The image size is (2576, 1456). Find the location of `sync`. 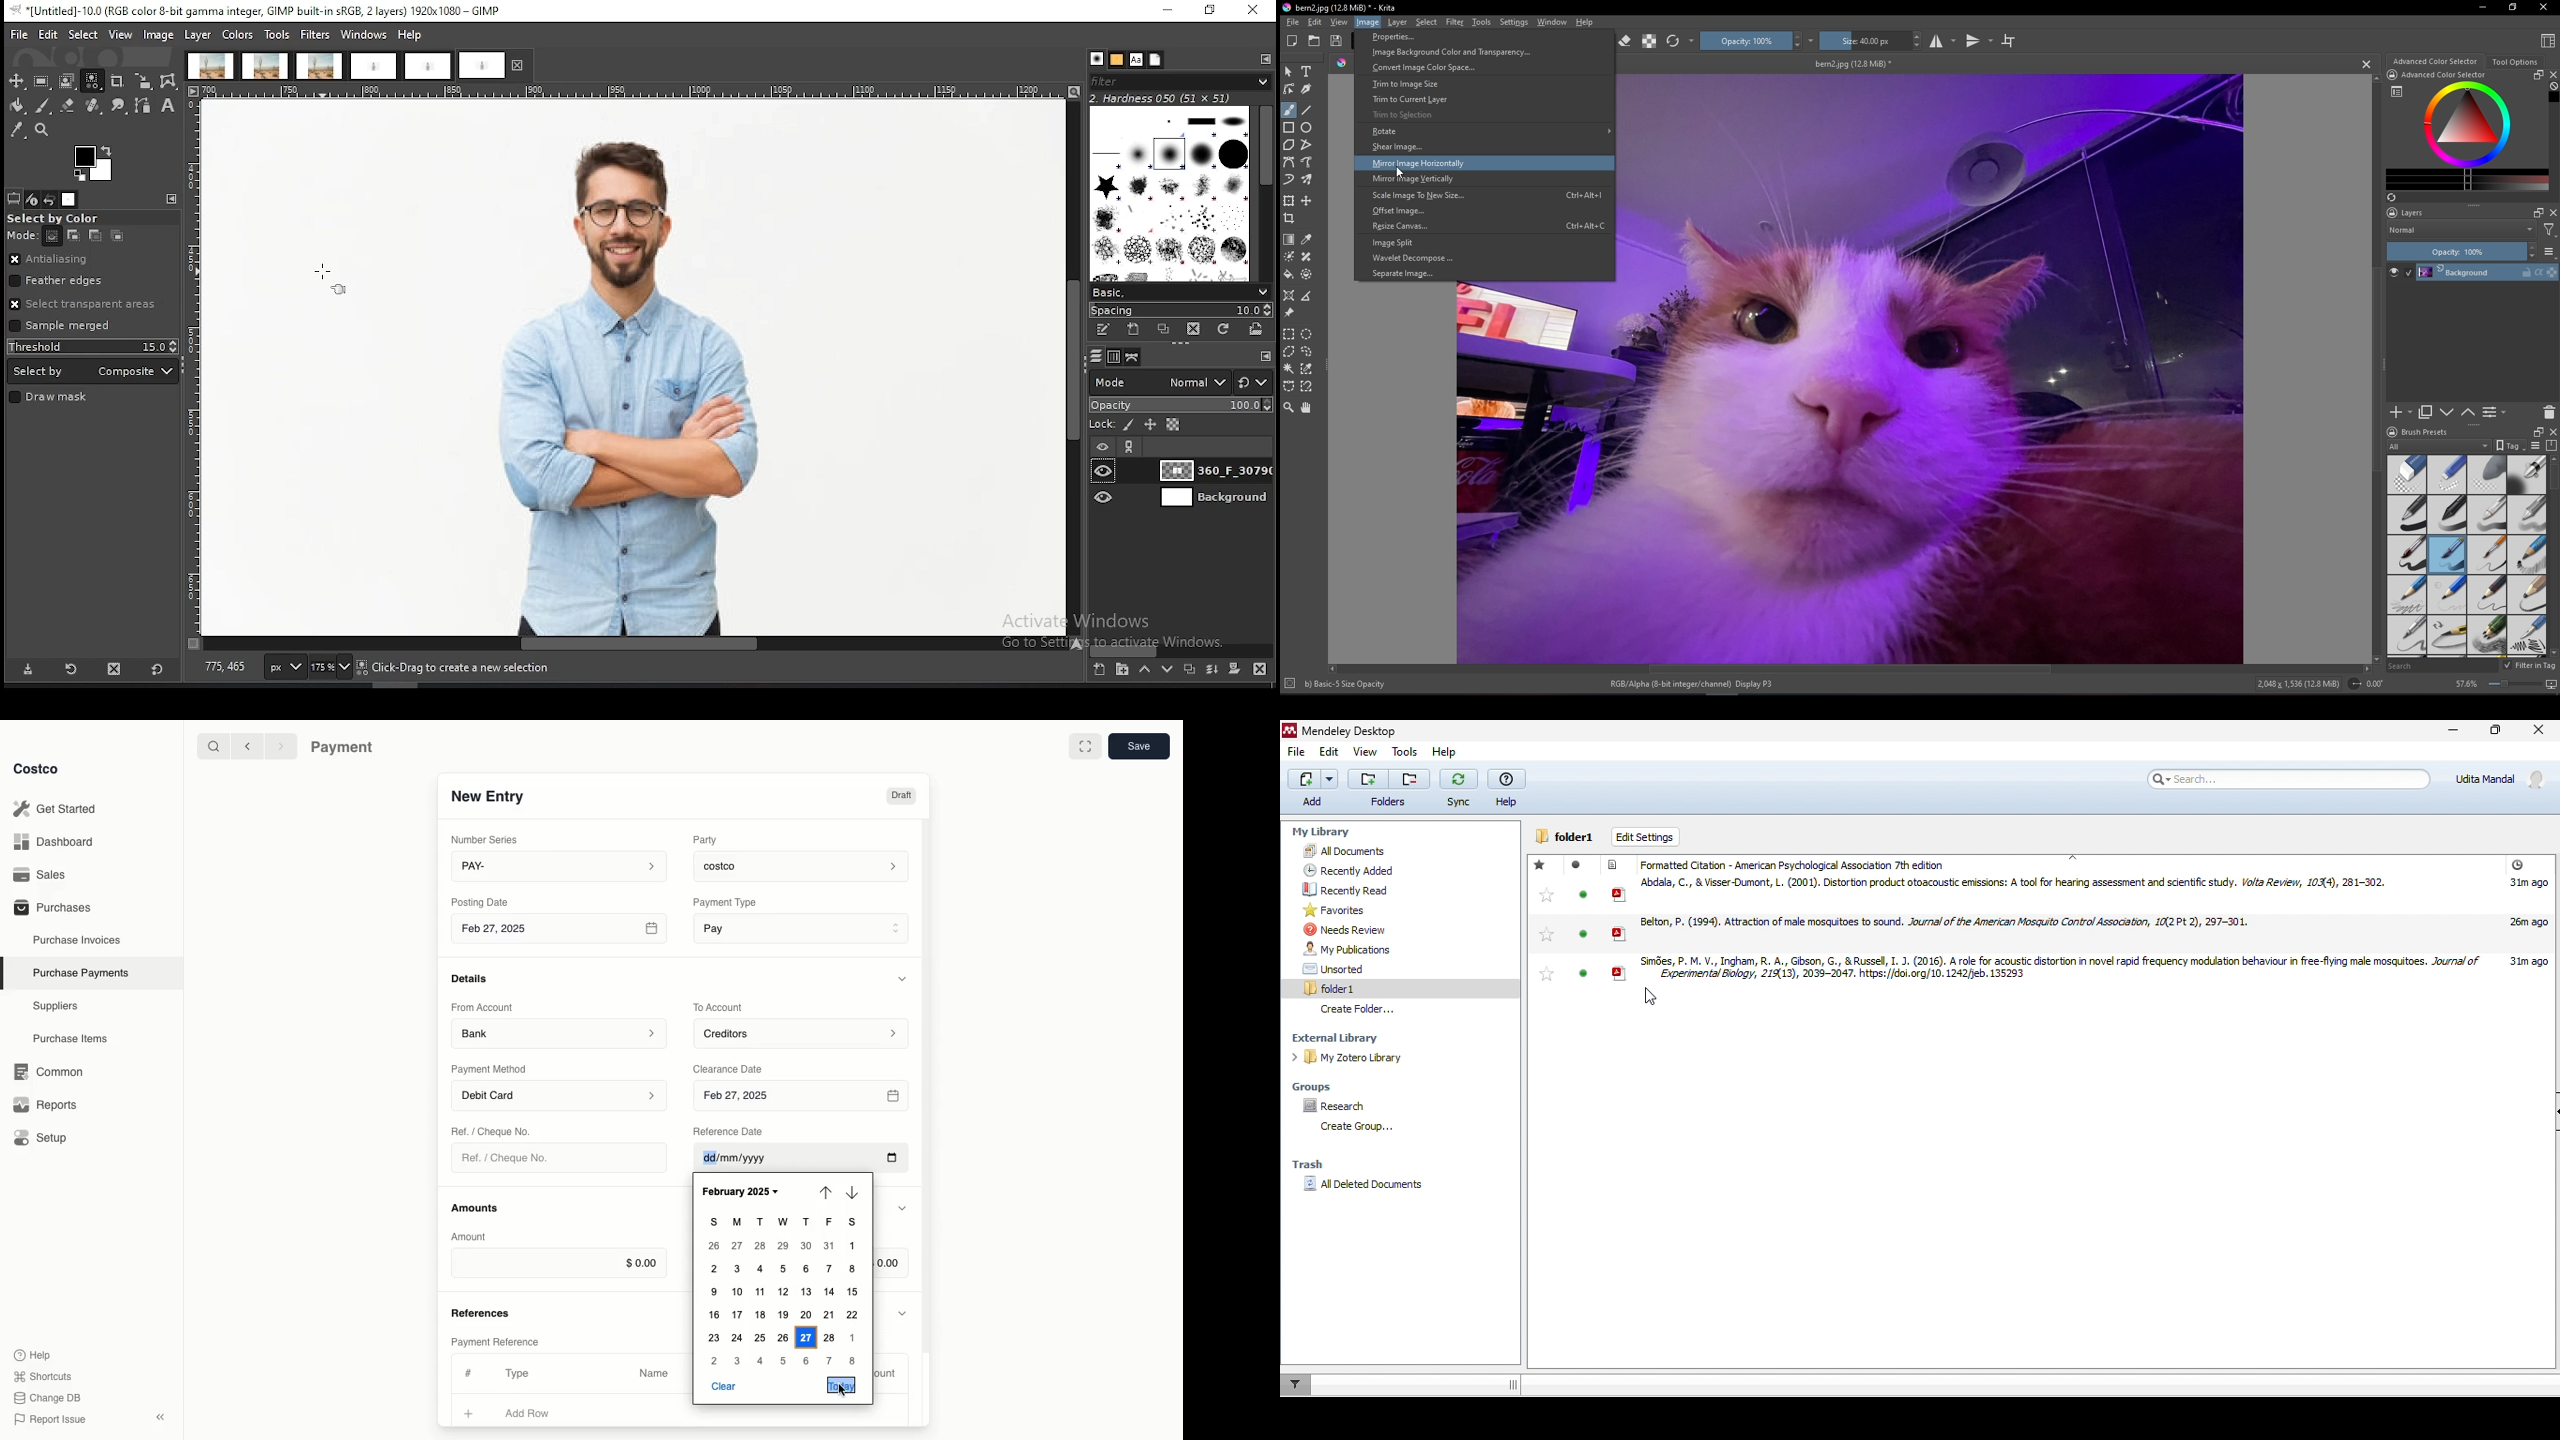

sync is located at coordinates (1456, 789).